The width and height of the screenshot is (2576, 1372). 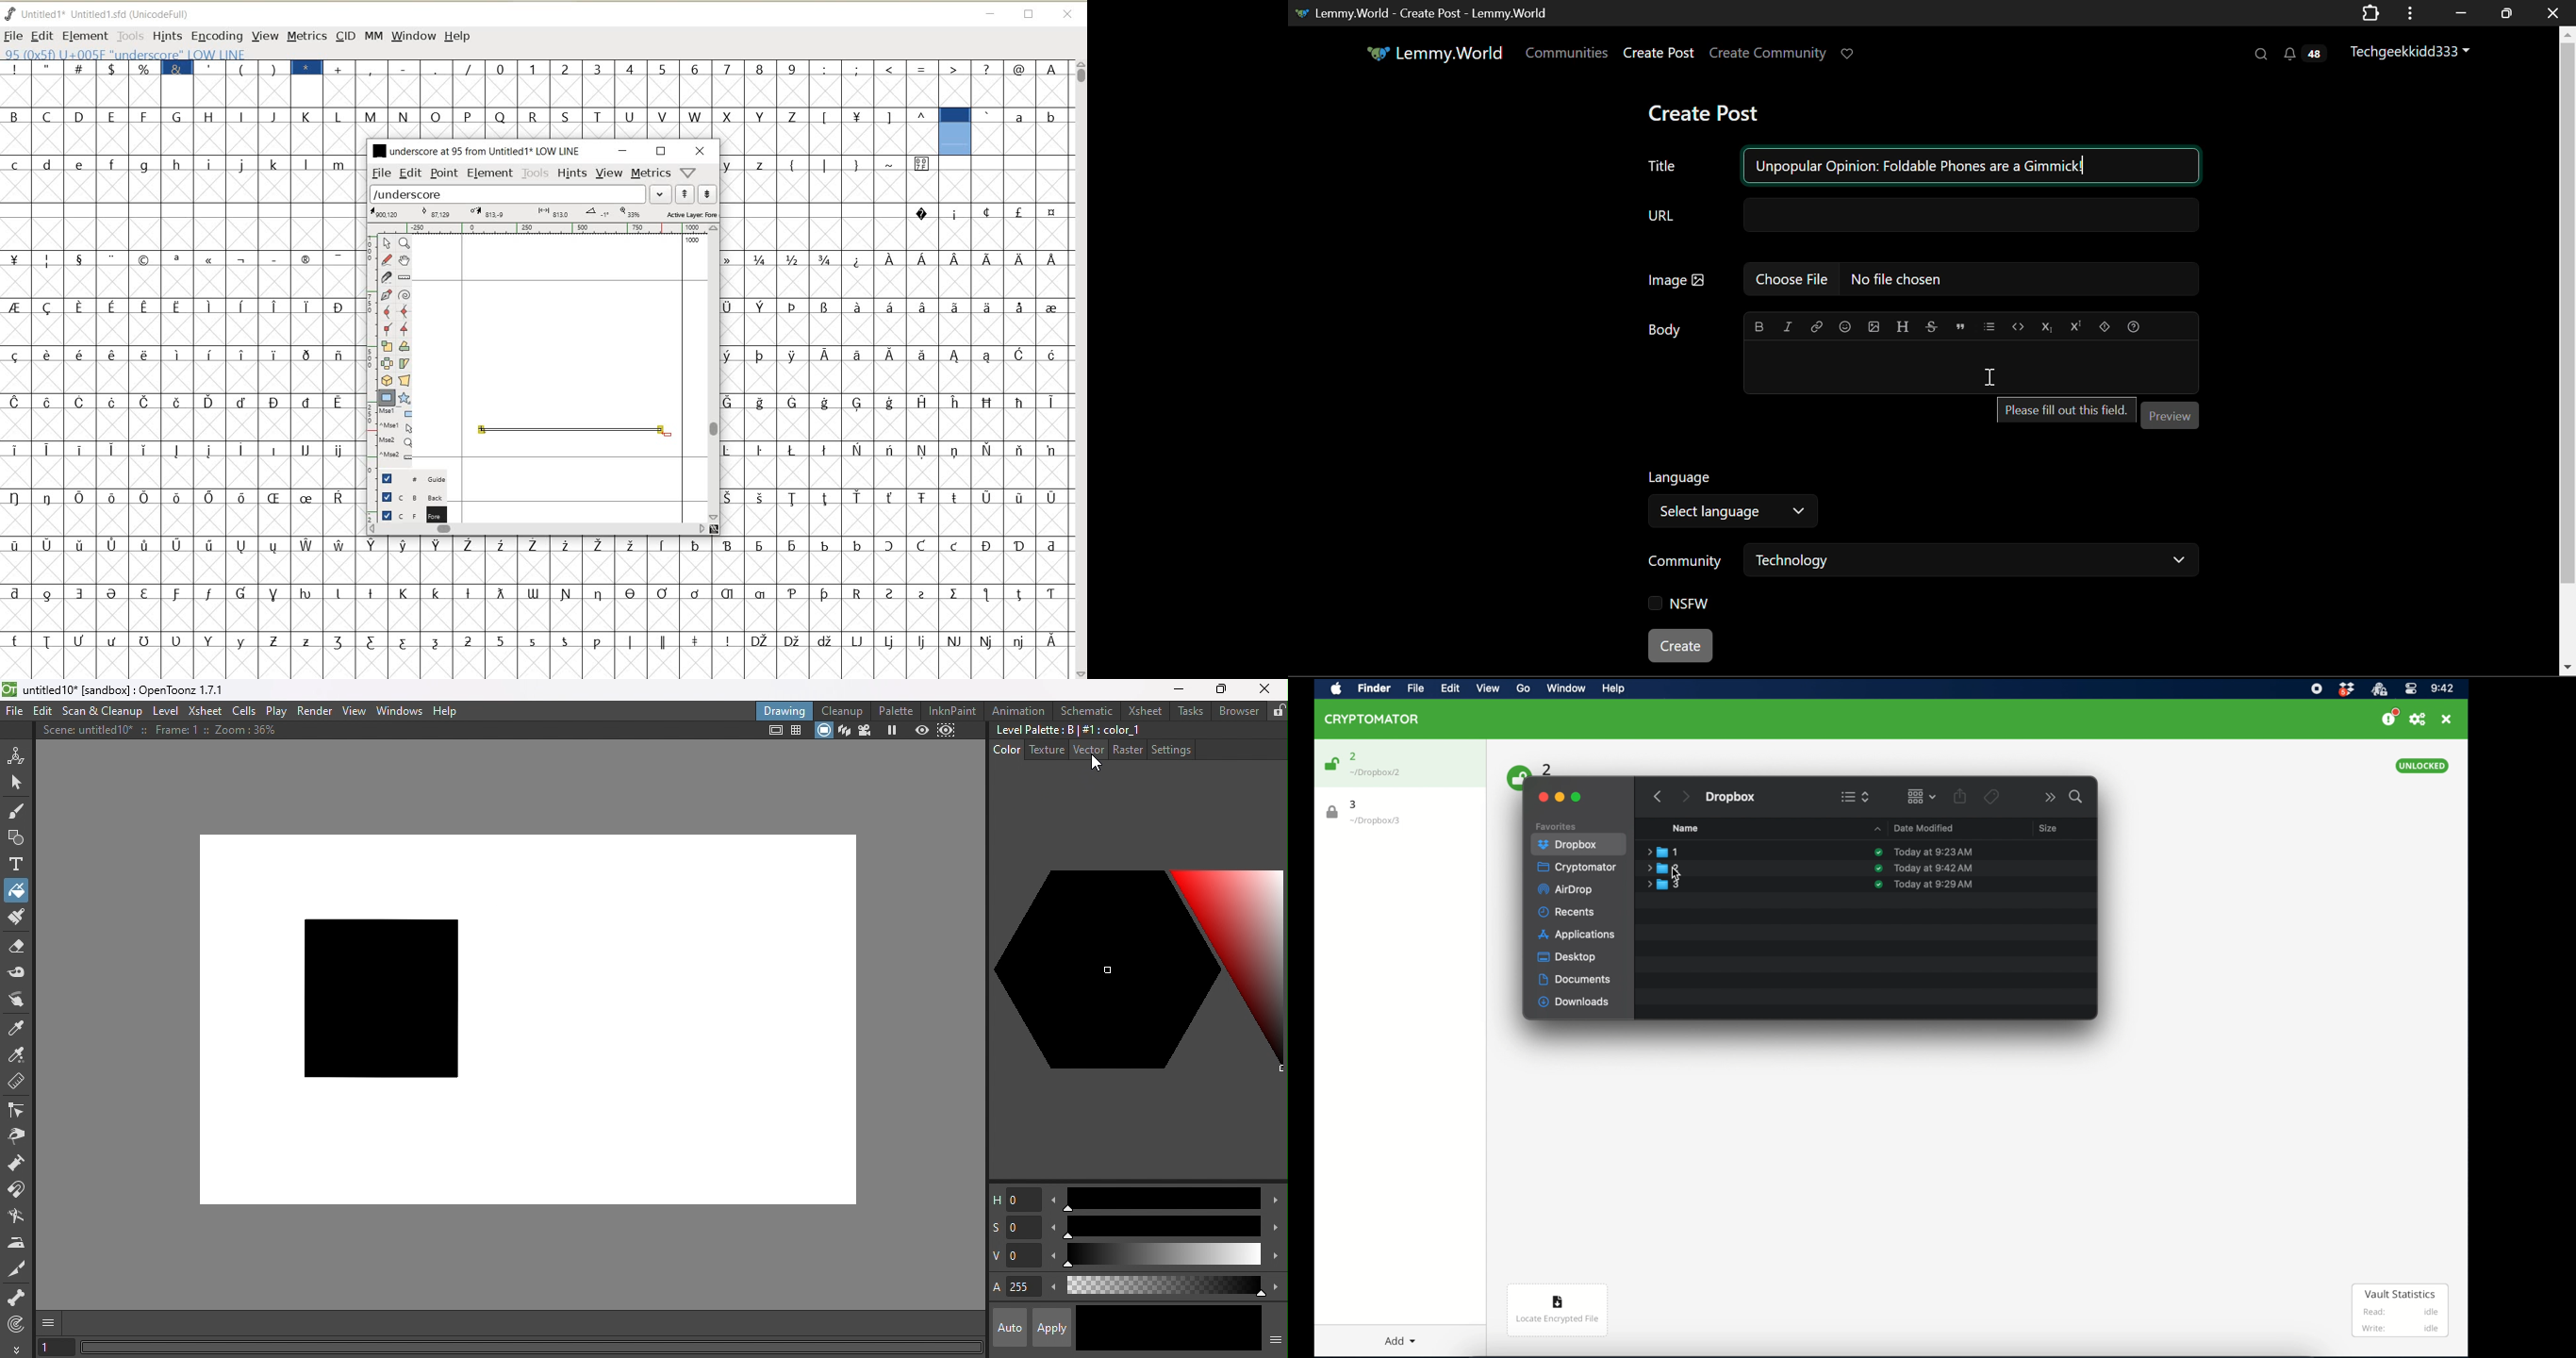 I want to click on Increase, so click(x=1276, y=1257).